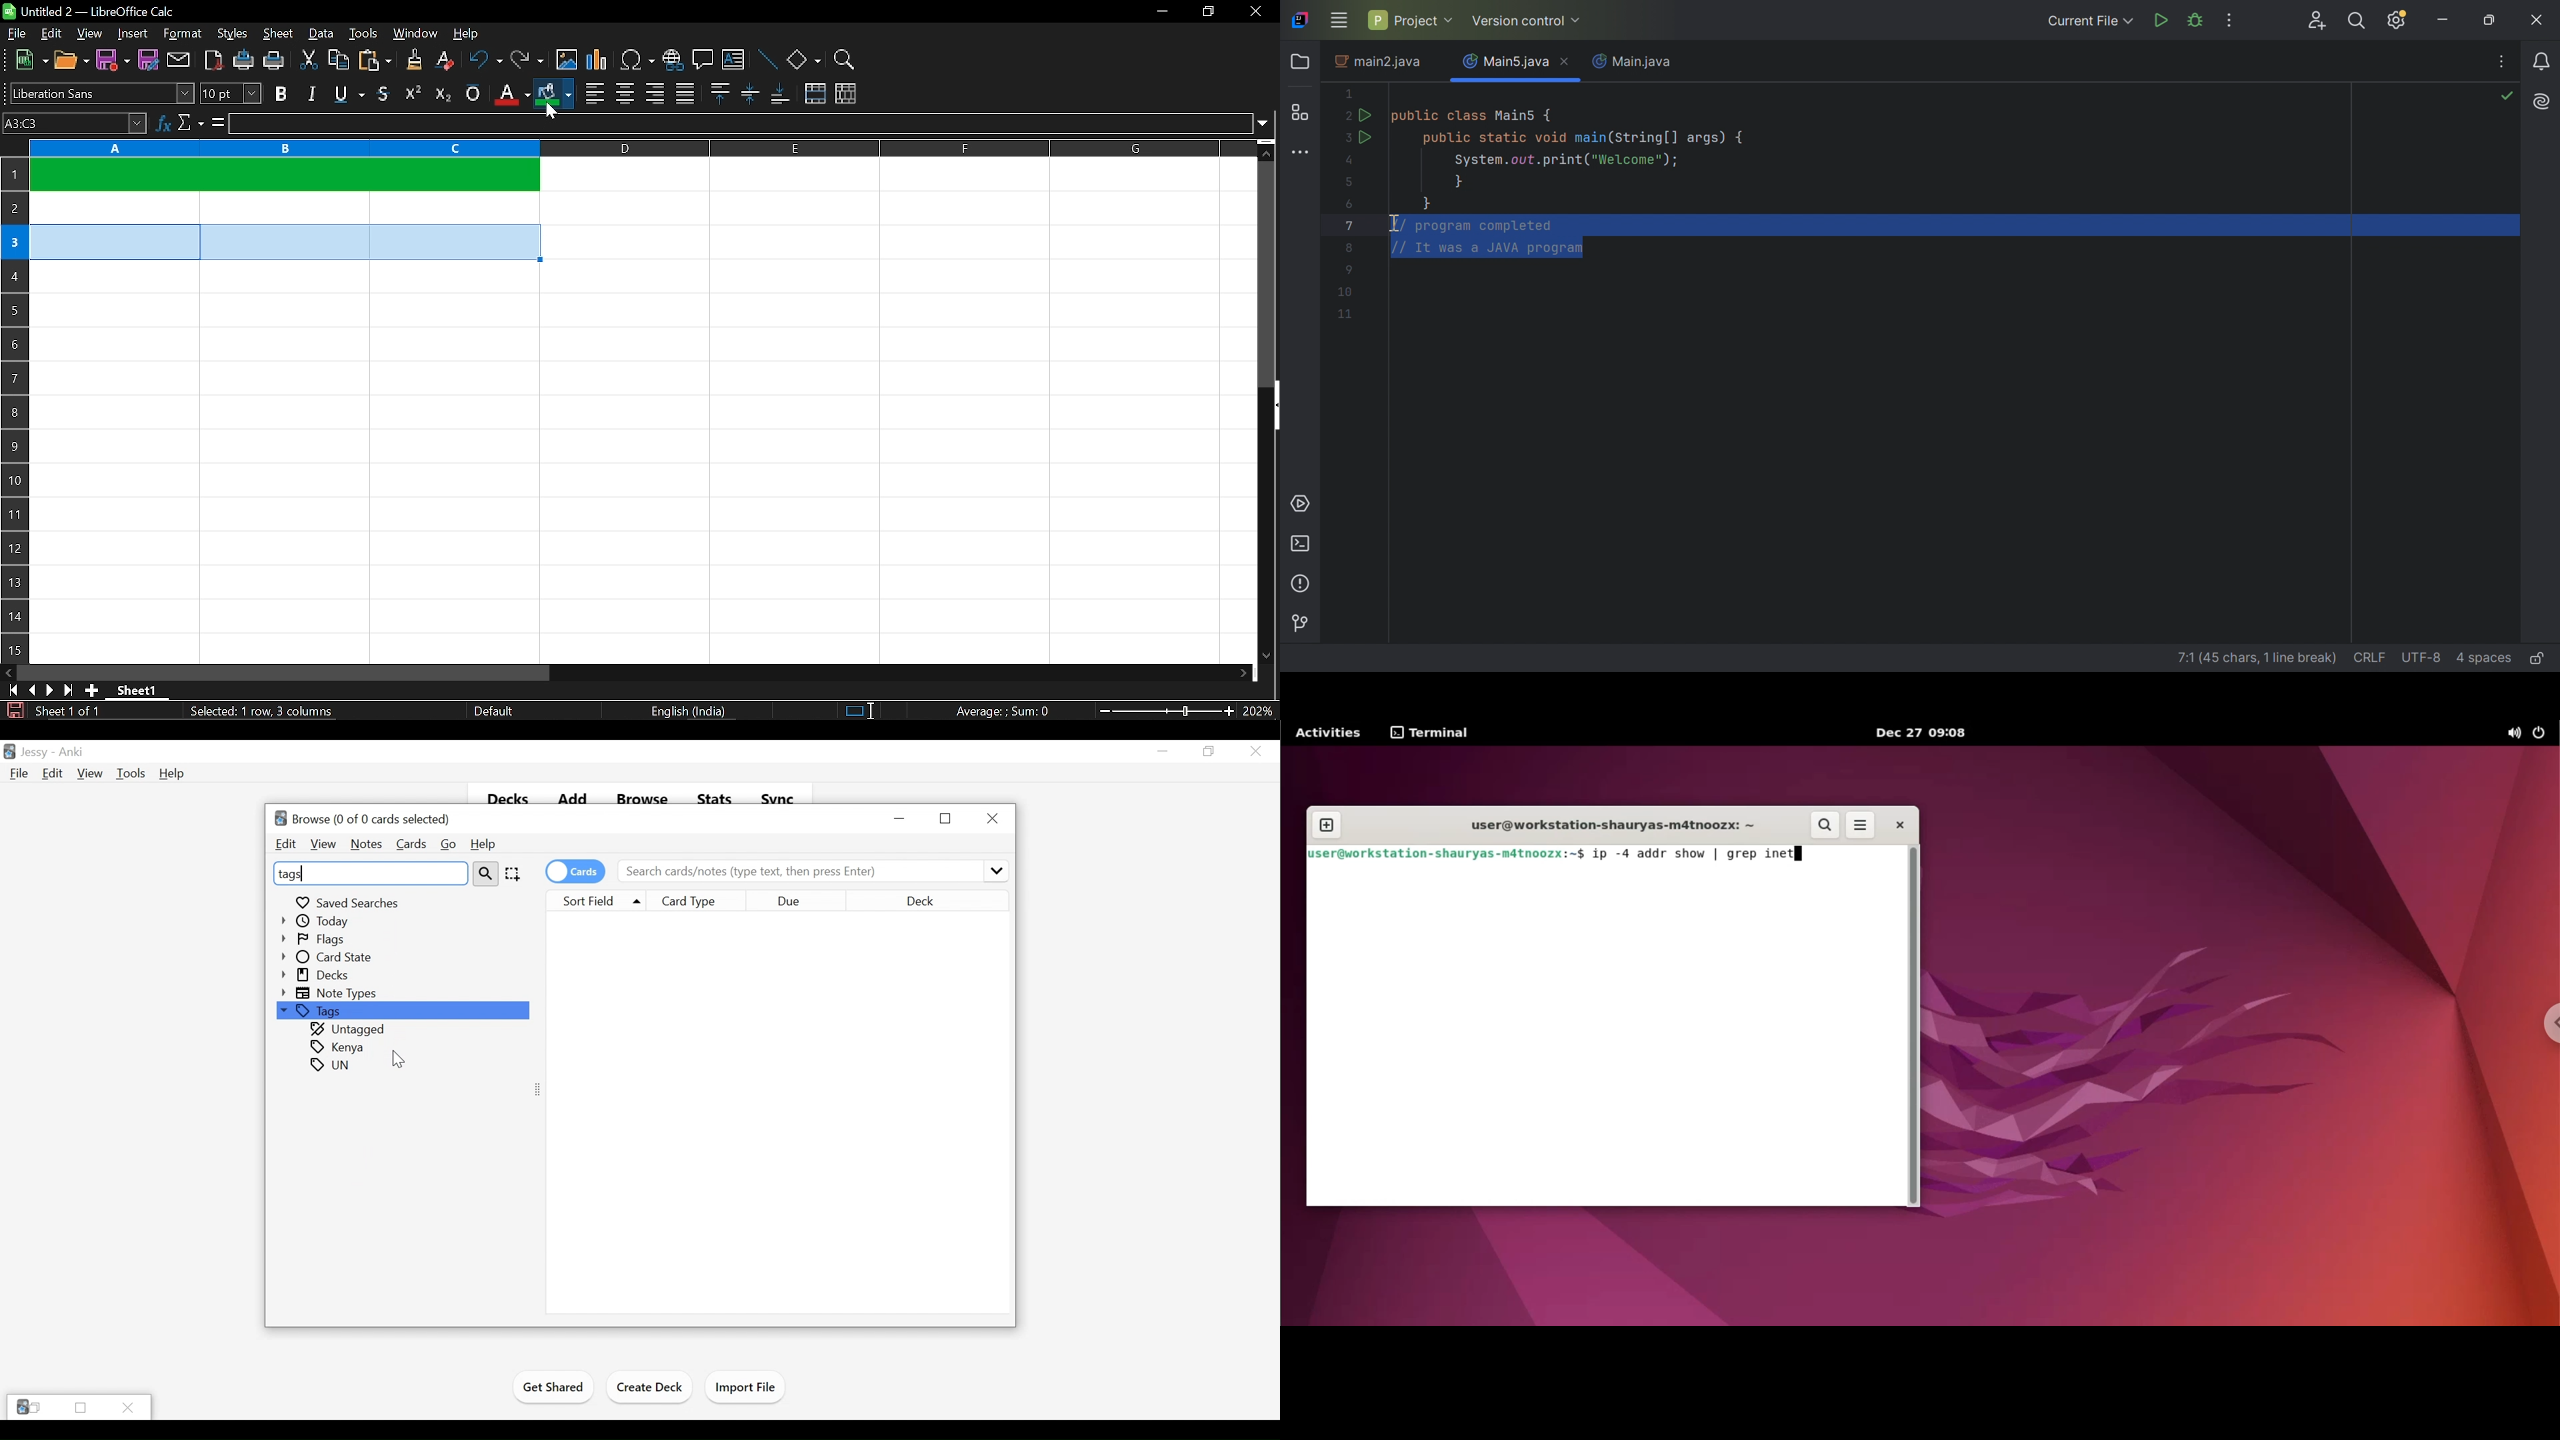  What do you see at coordinates (401, 1011) in the screenshot?
I see `Tags` at bounding box center [401, 1011].